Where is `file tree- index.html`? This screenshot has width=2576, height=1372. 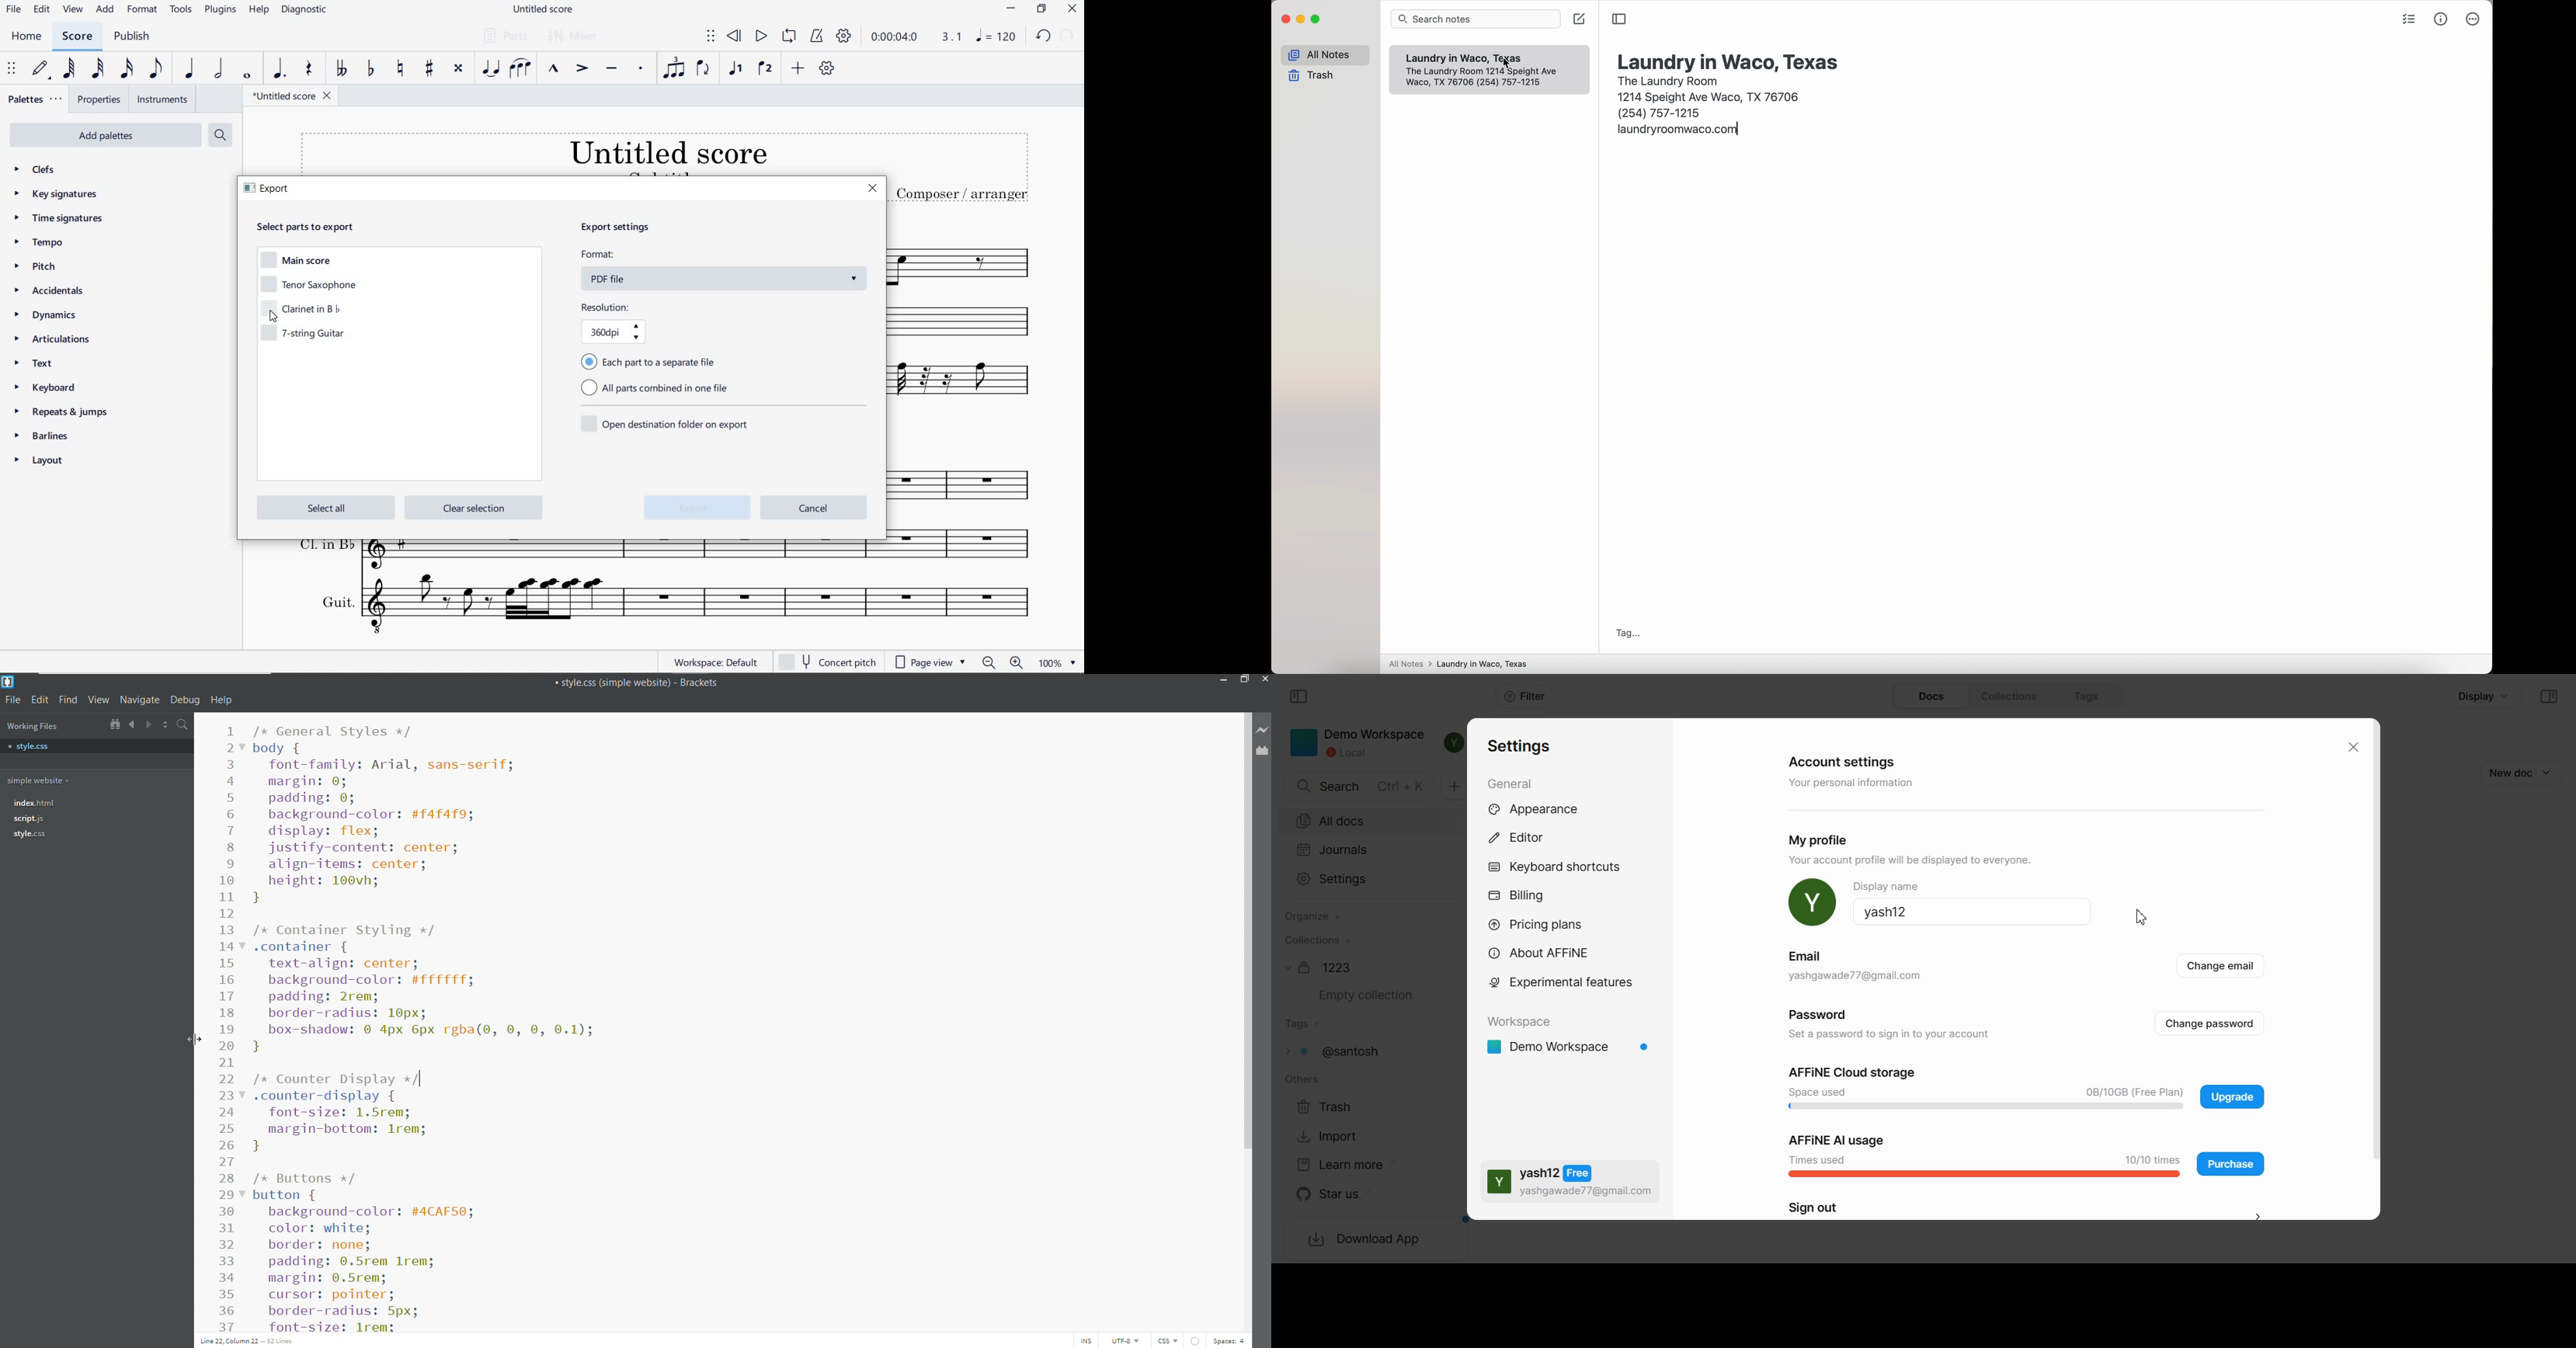 file tree- index.html is located at coordinates (36, 801).